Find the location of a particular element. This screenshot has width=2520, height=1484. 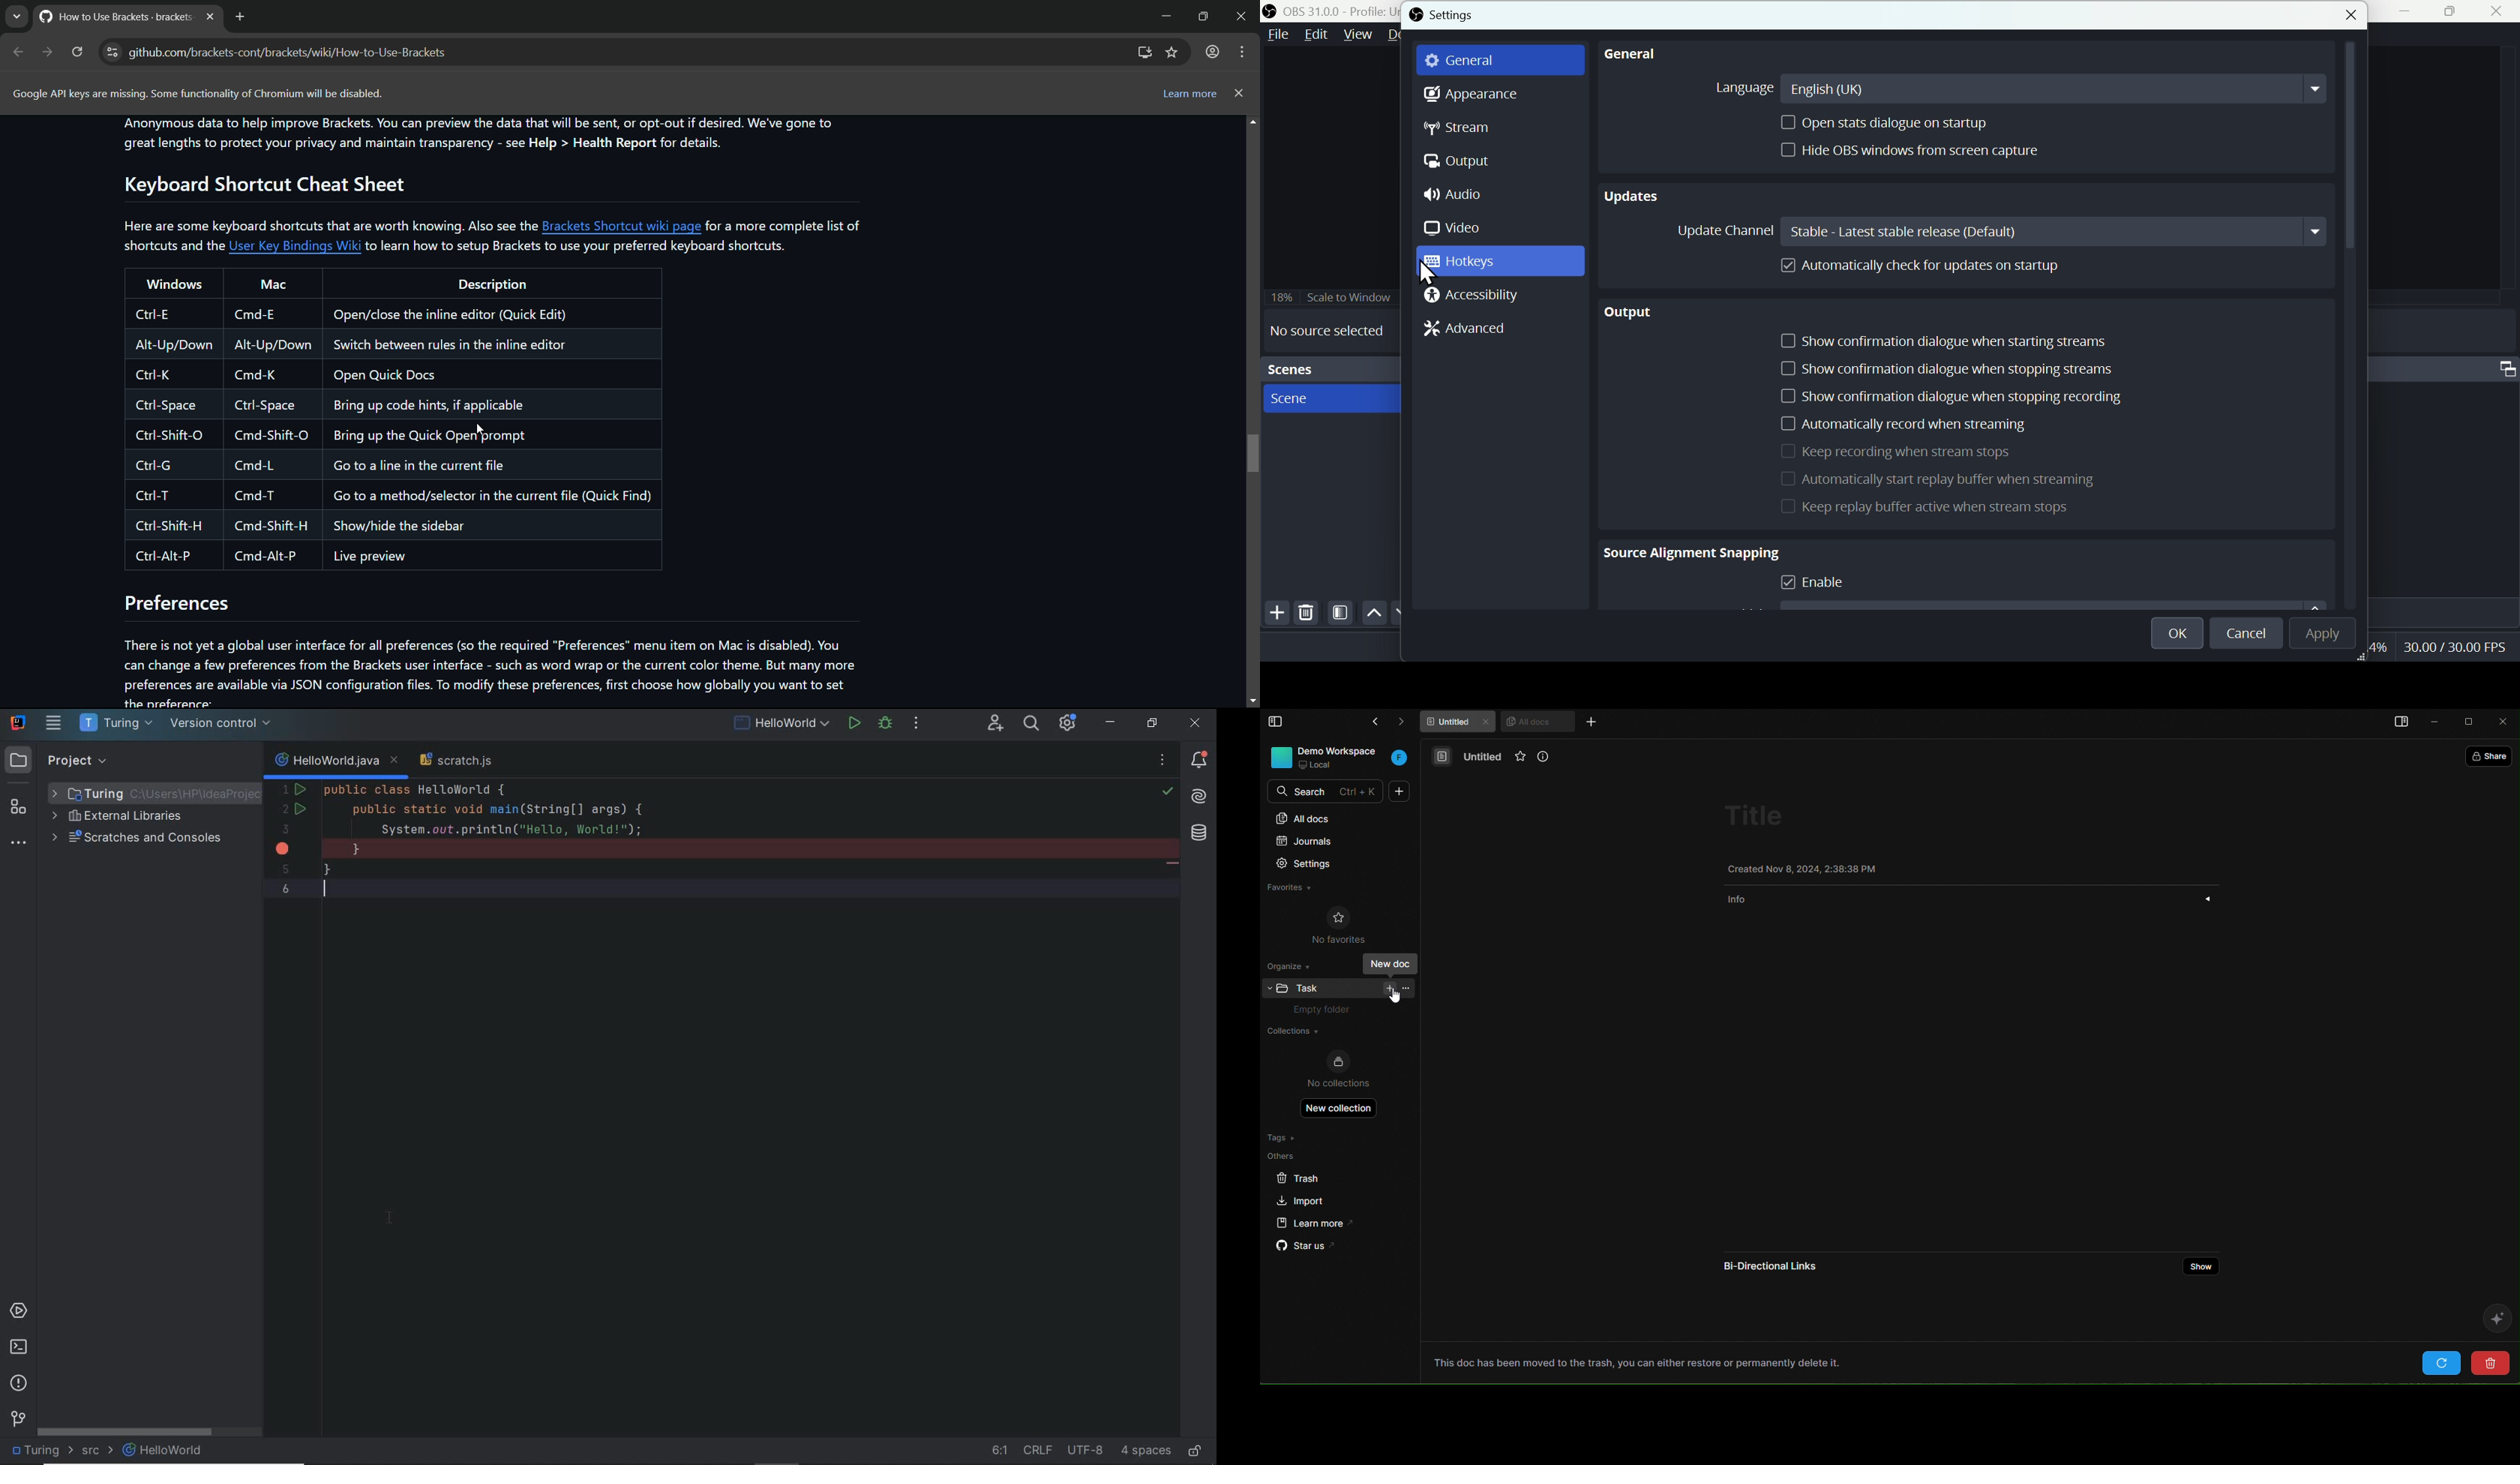

empty folder is located at coordinates (1328, 1011).